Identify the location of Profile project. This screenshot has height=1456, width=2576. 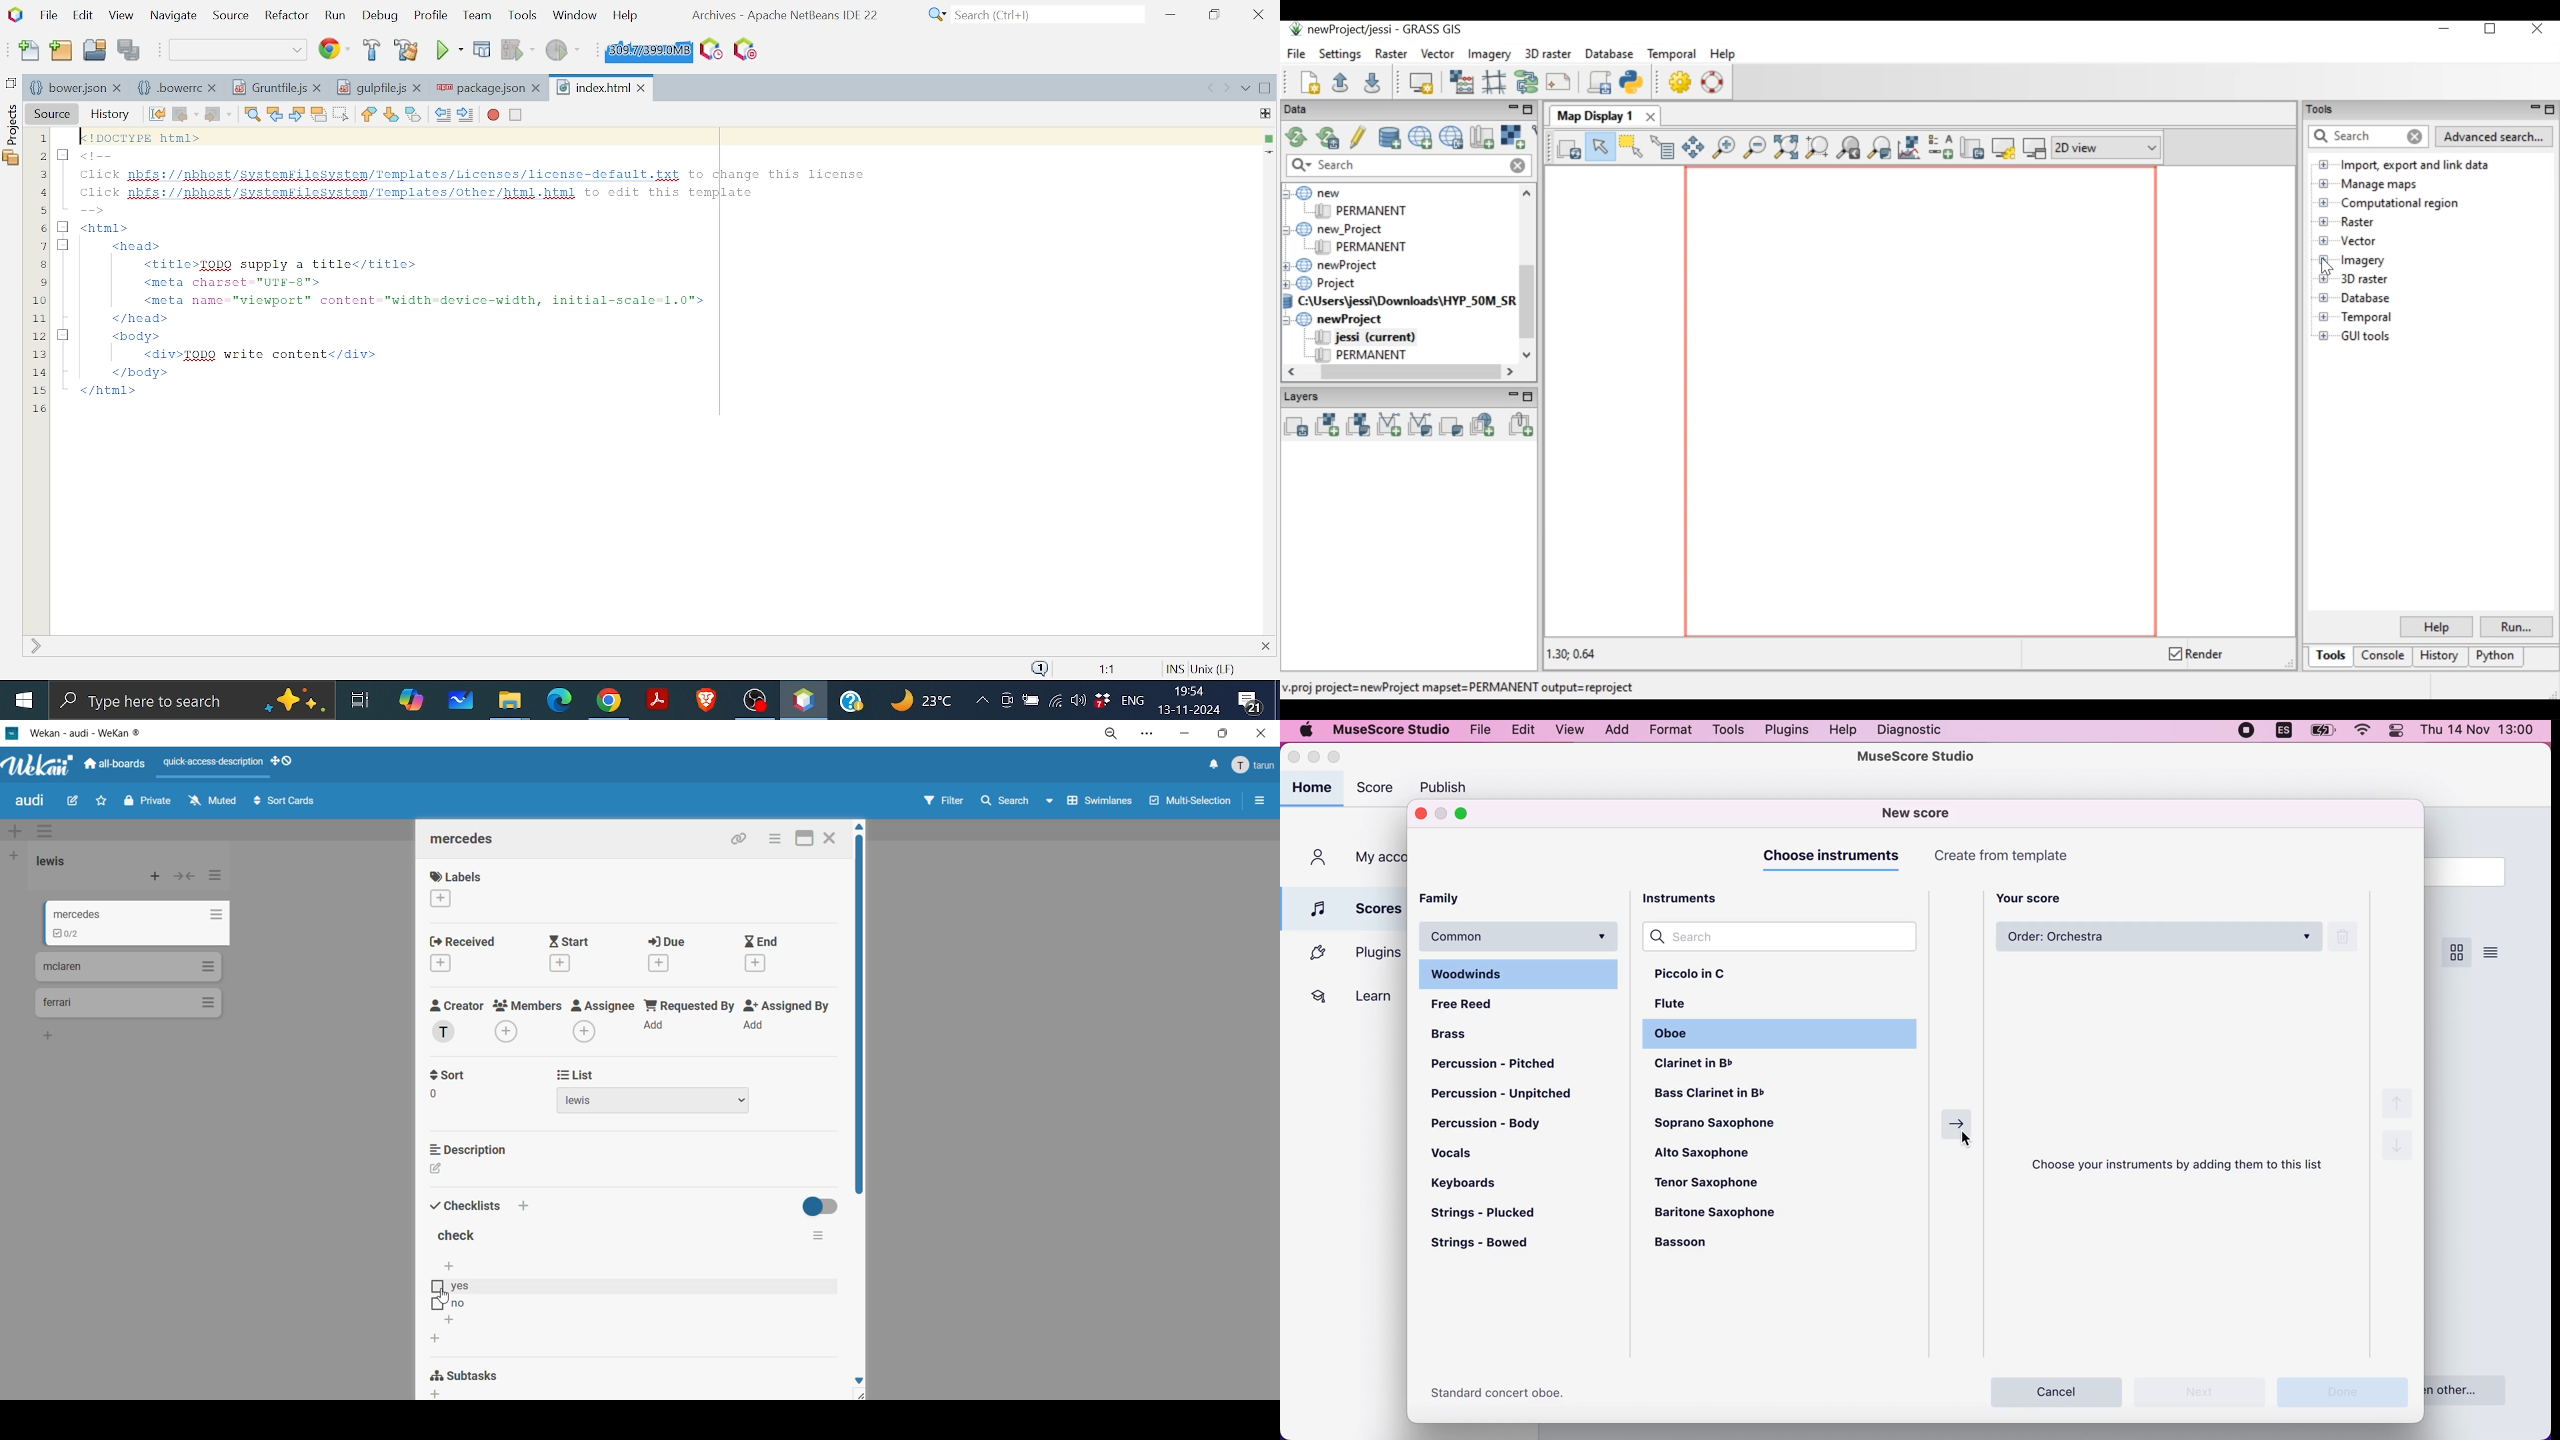
(562, 49).